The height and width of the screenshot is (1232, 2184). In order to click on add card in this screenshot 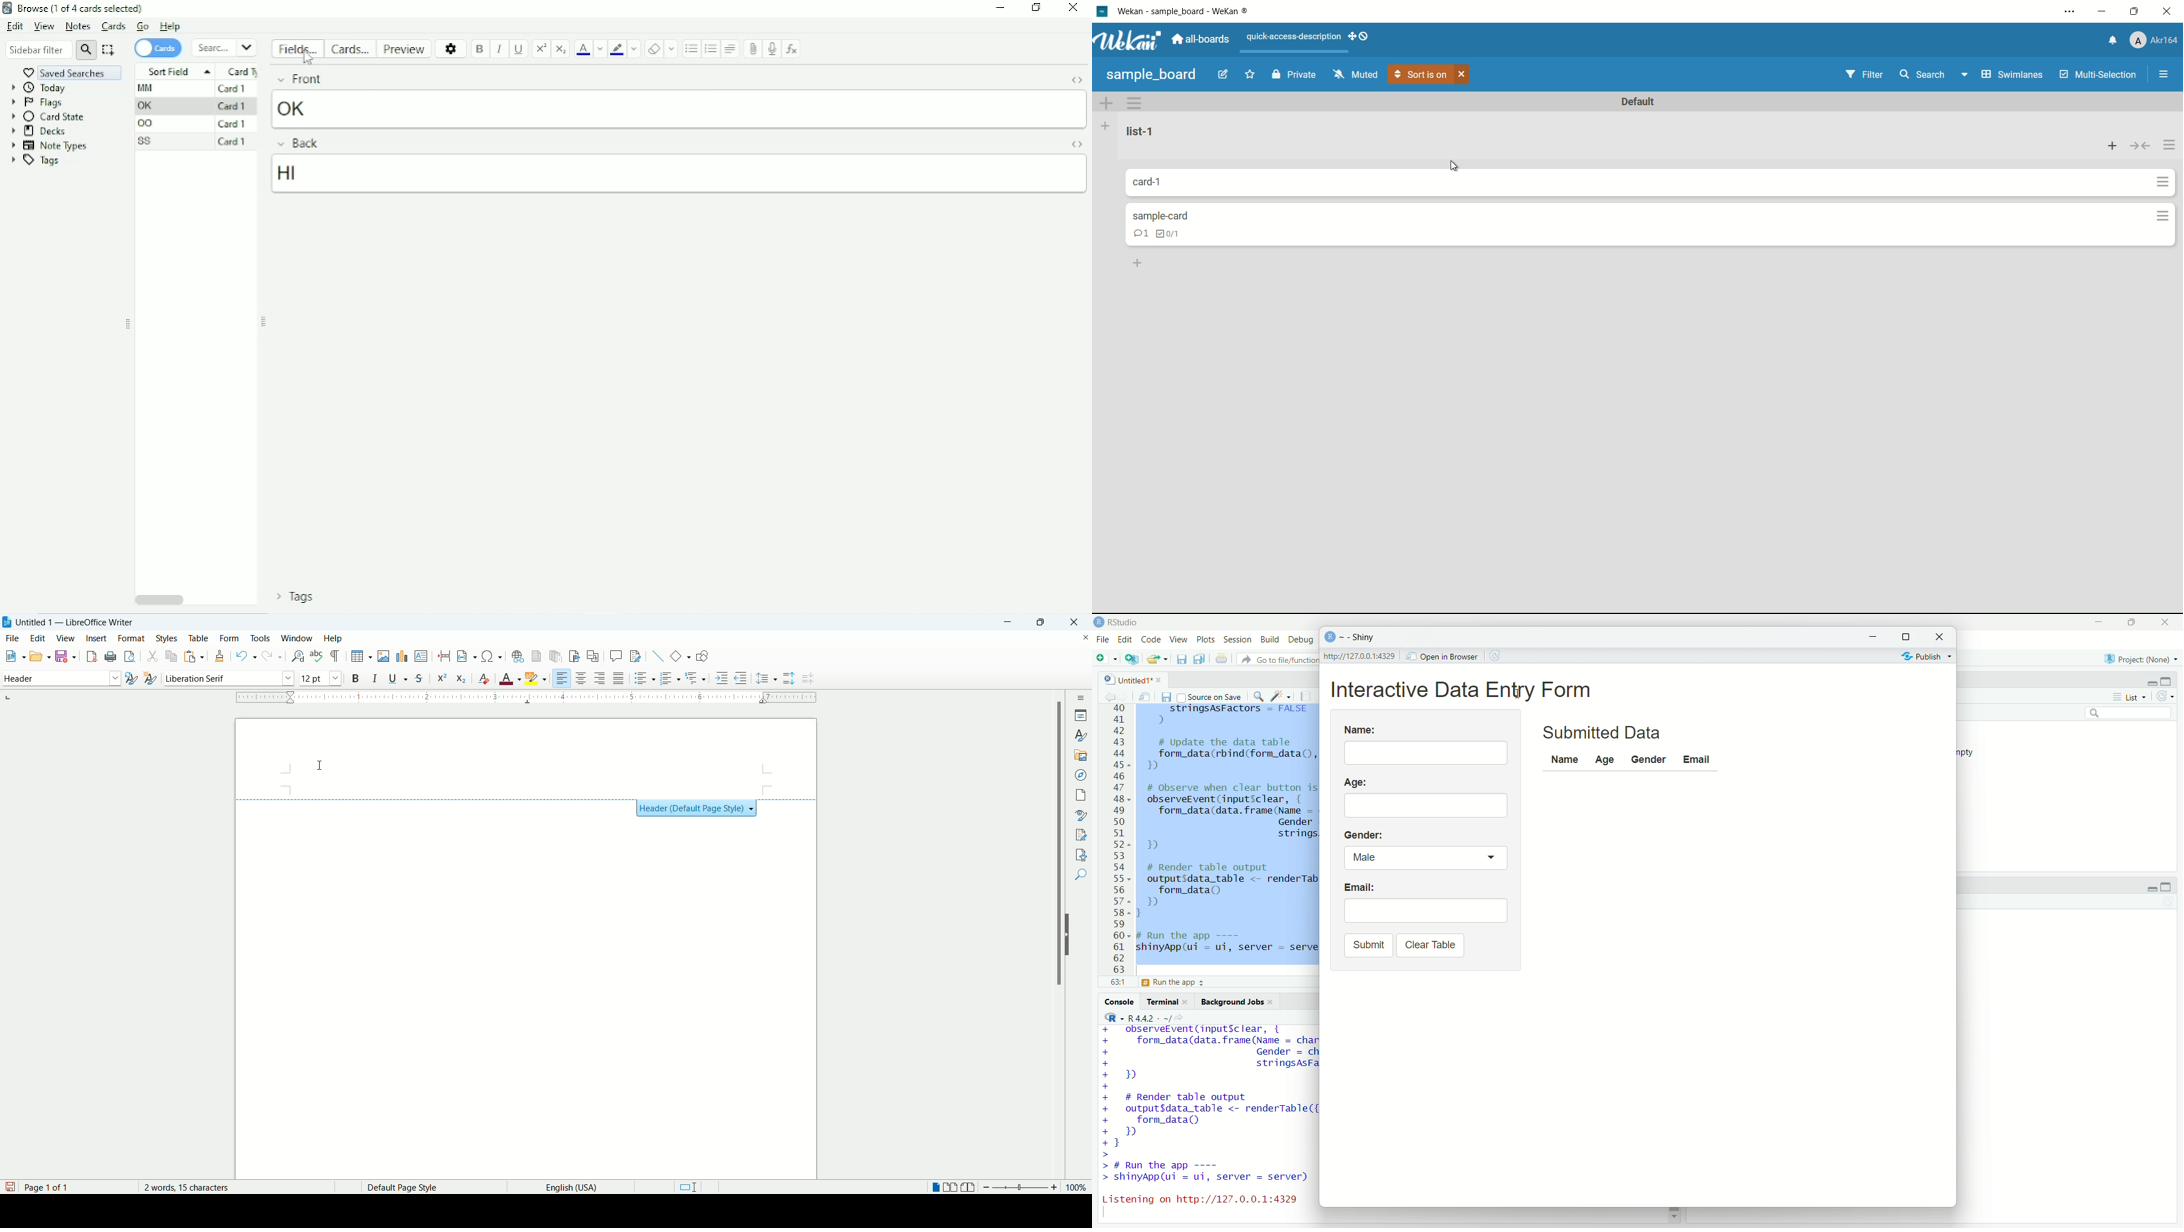, I will do `click(2114, 146)`.